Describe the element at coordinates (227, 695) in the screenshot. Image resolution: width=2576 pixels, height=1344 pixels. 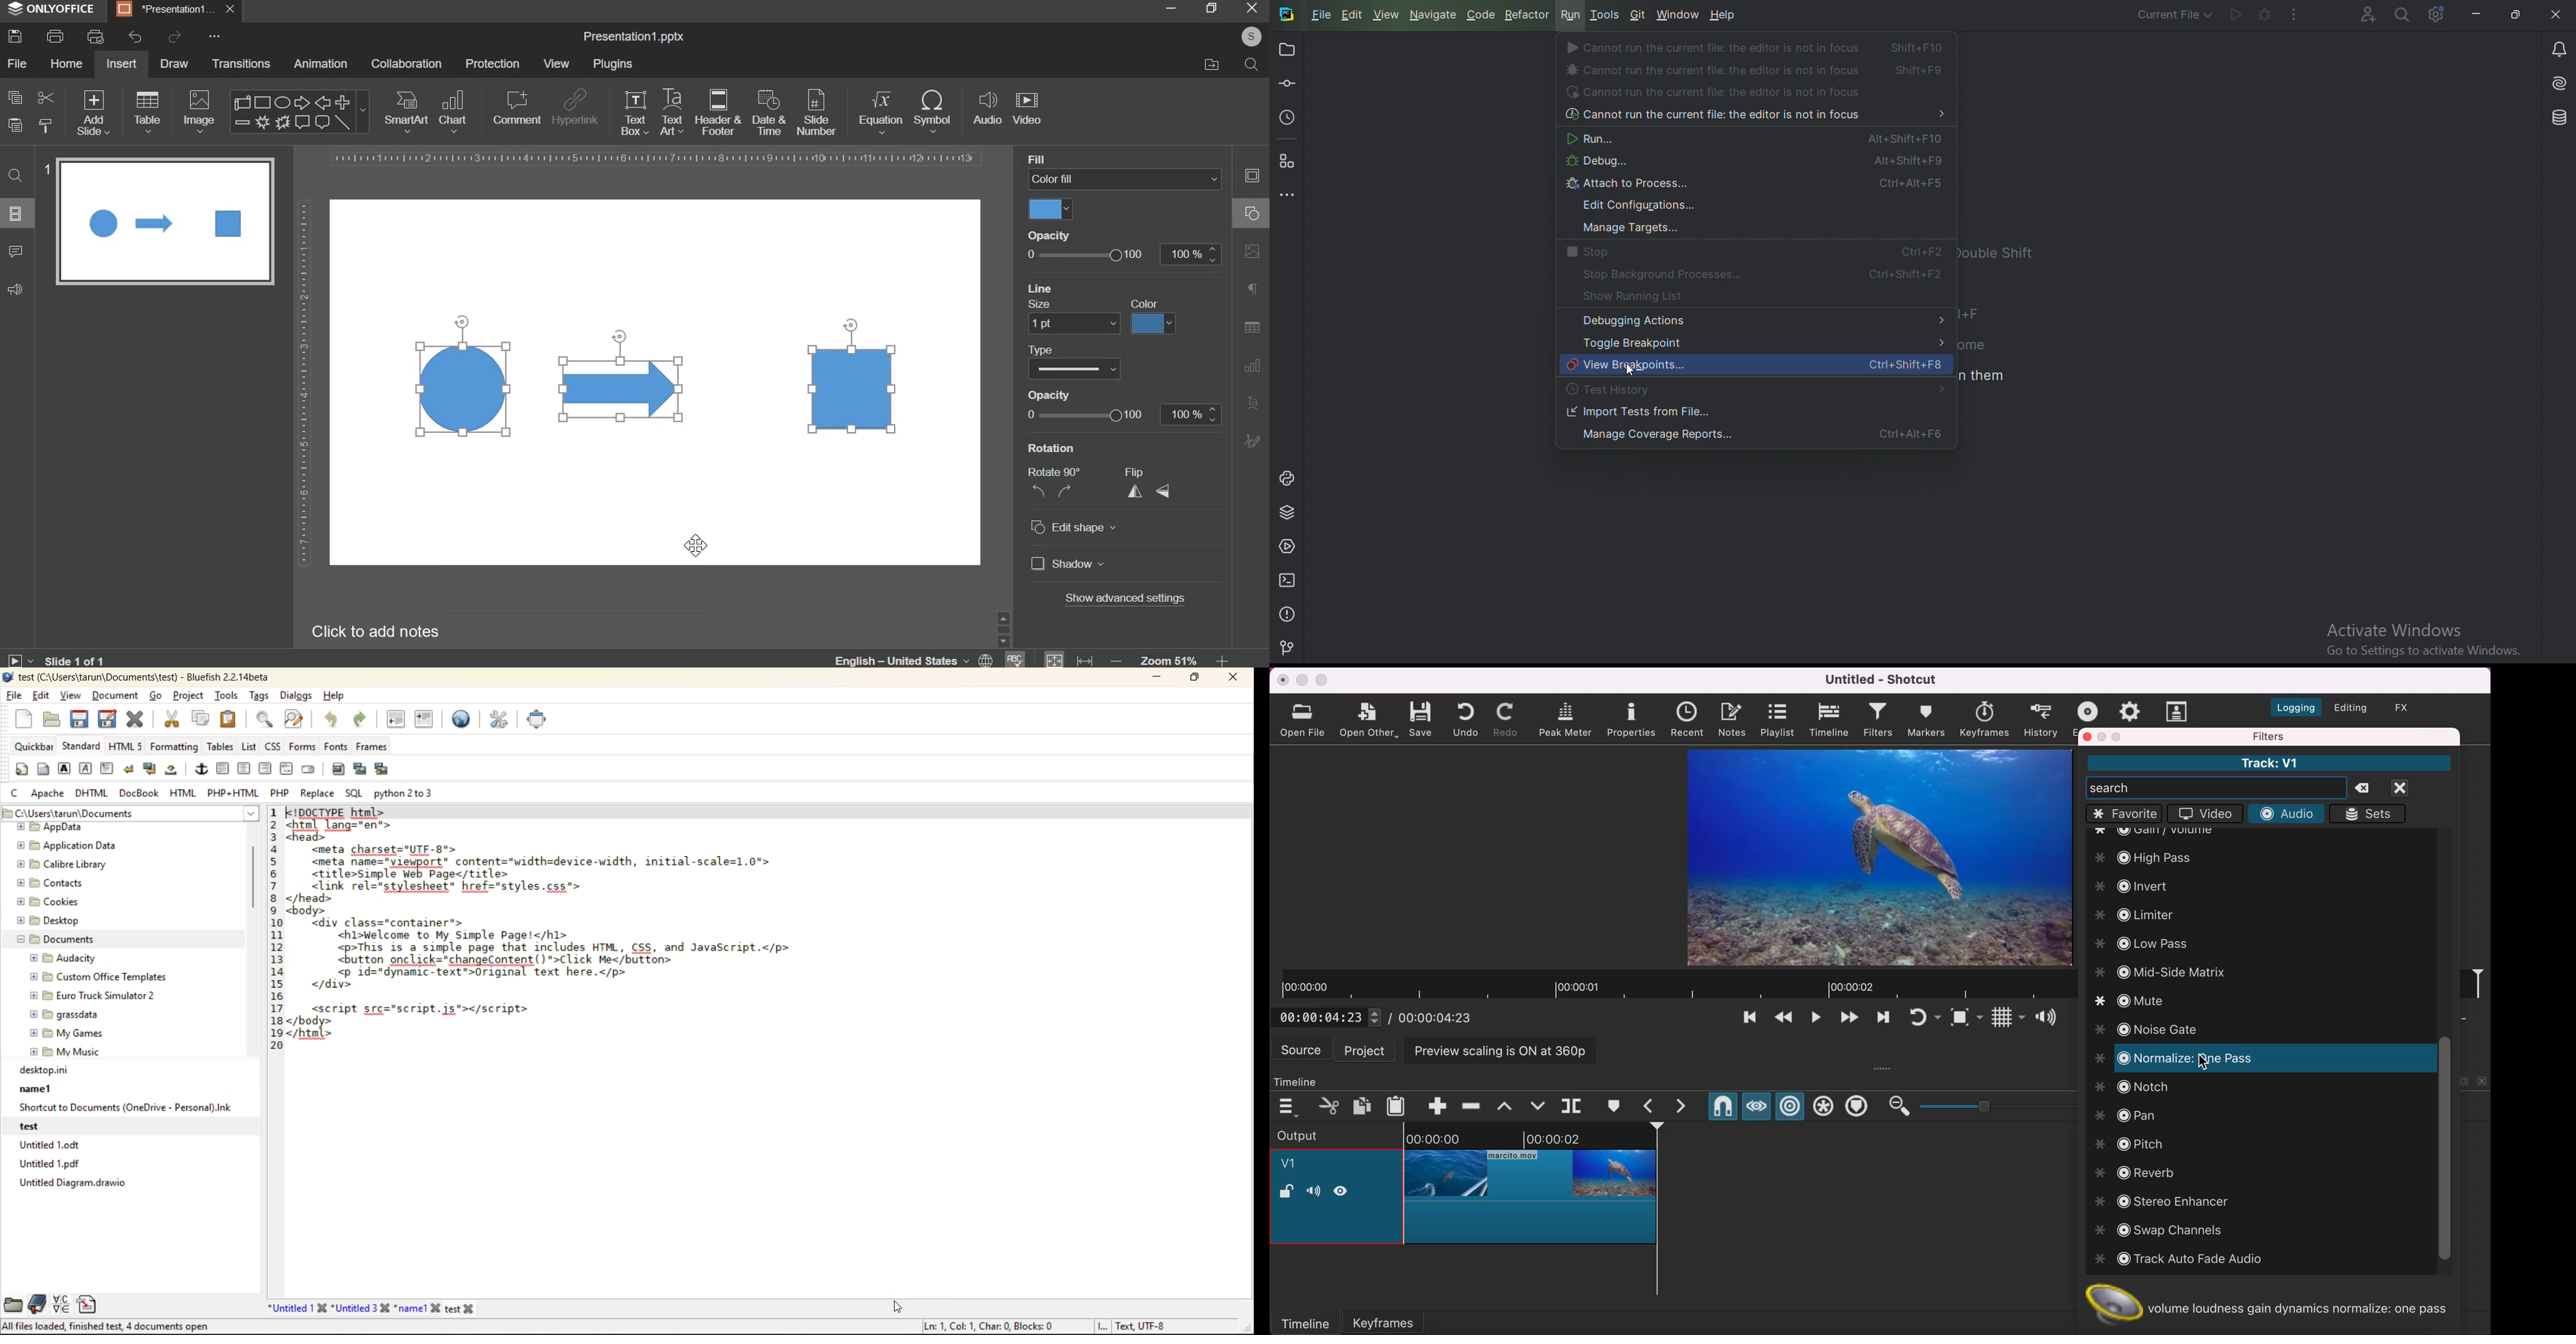
I see `tools` at that location.